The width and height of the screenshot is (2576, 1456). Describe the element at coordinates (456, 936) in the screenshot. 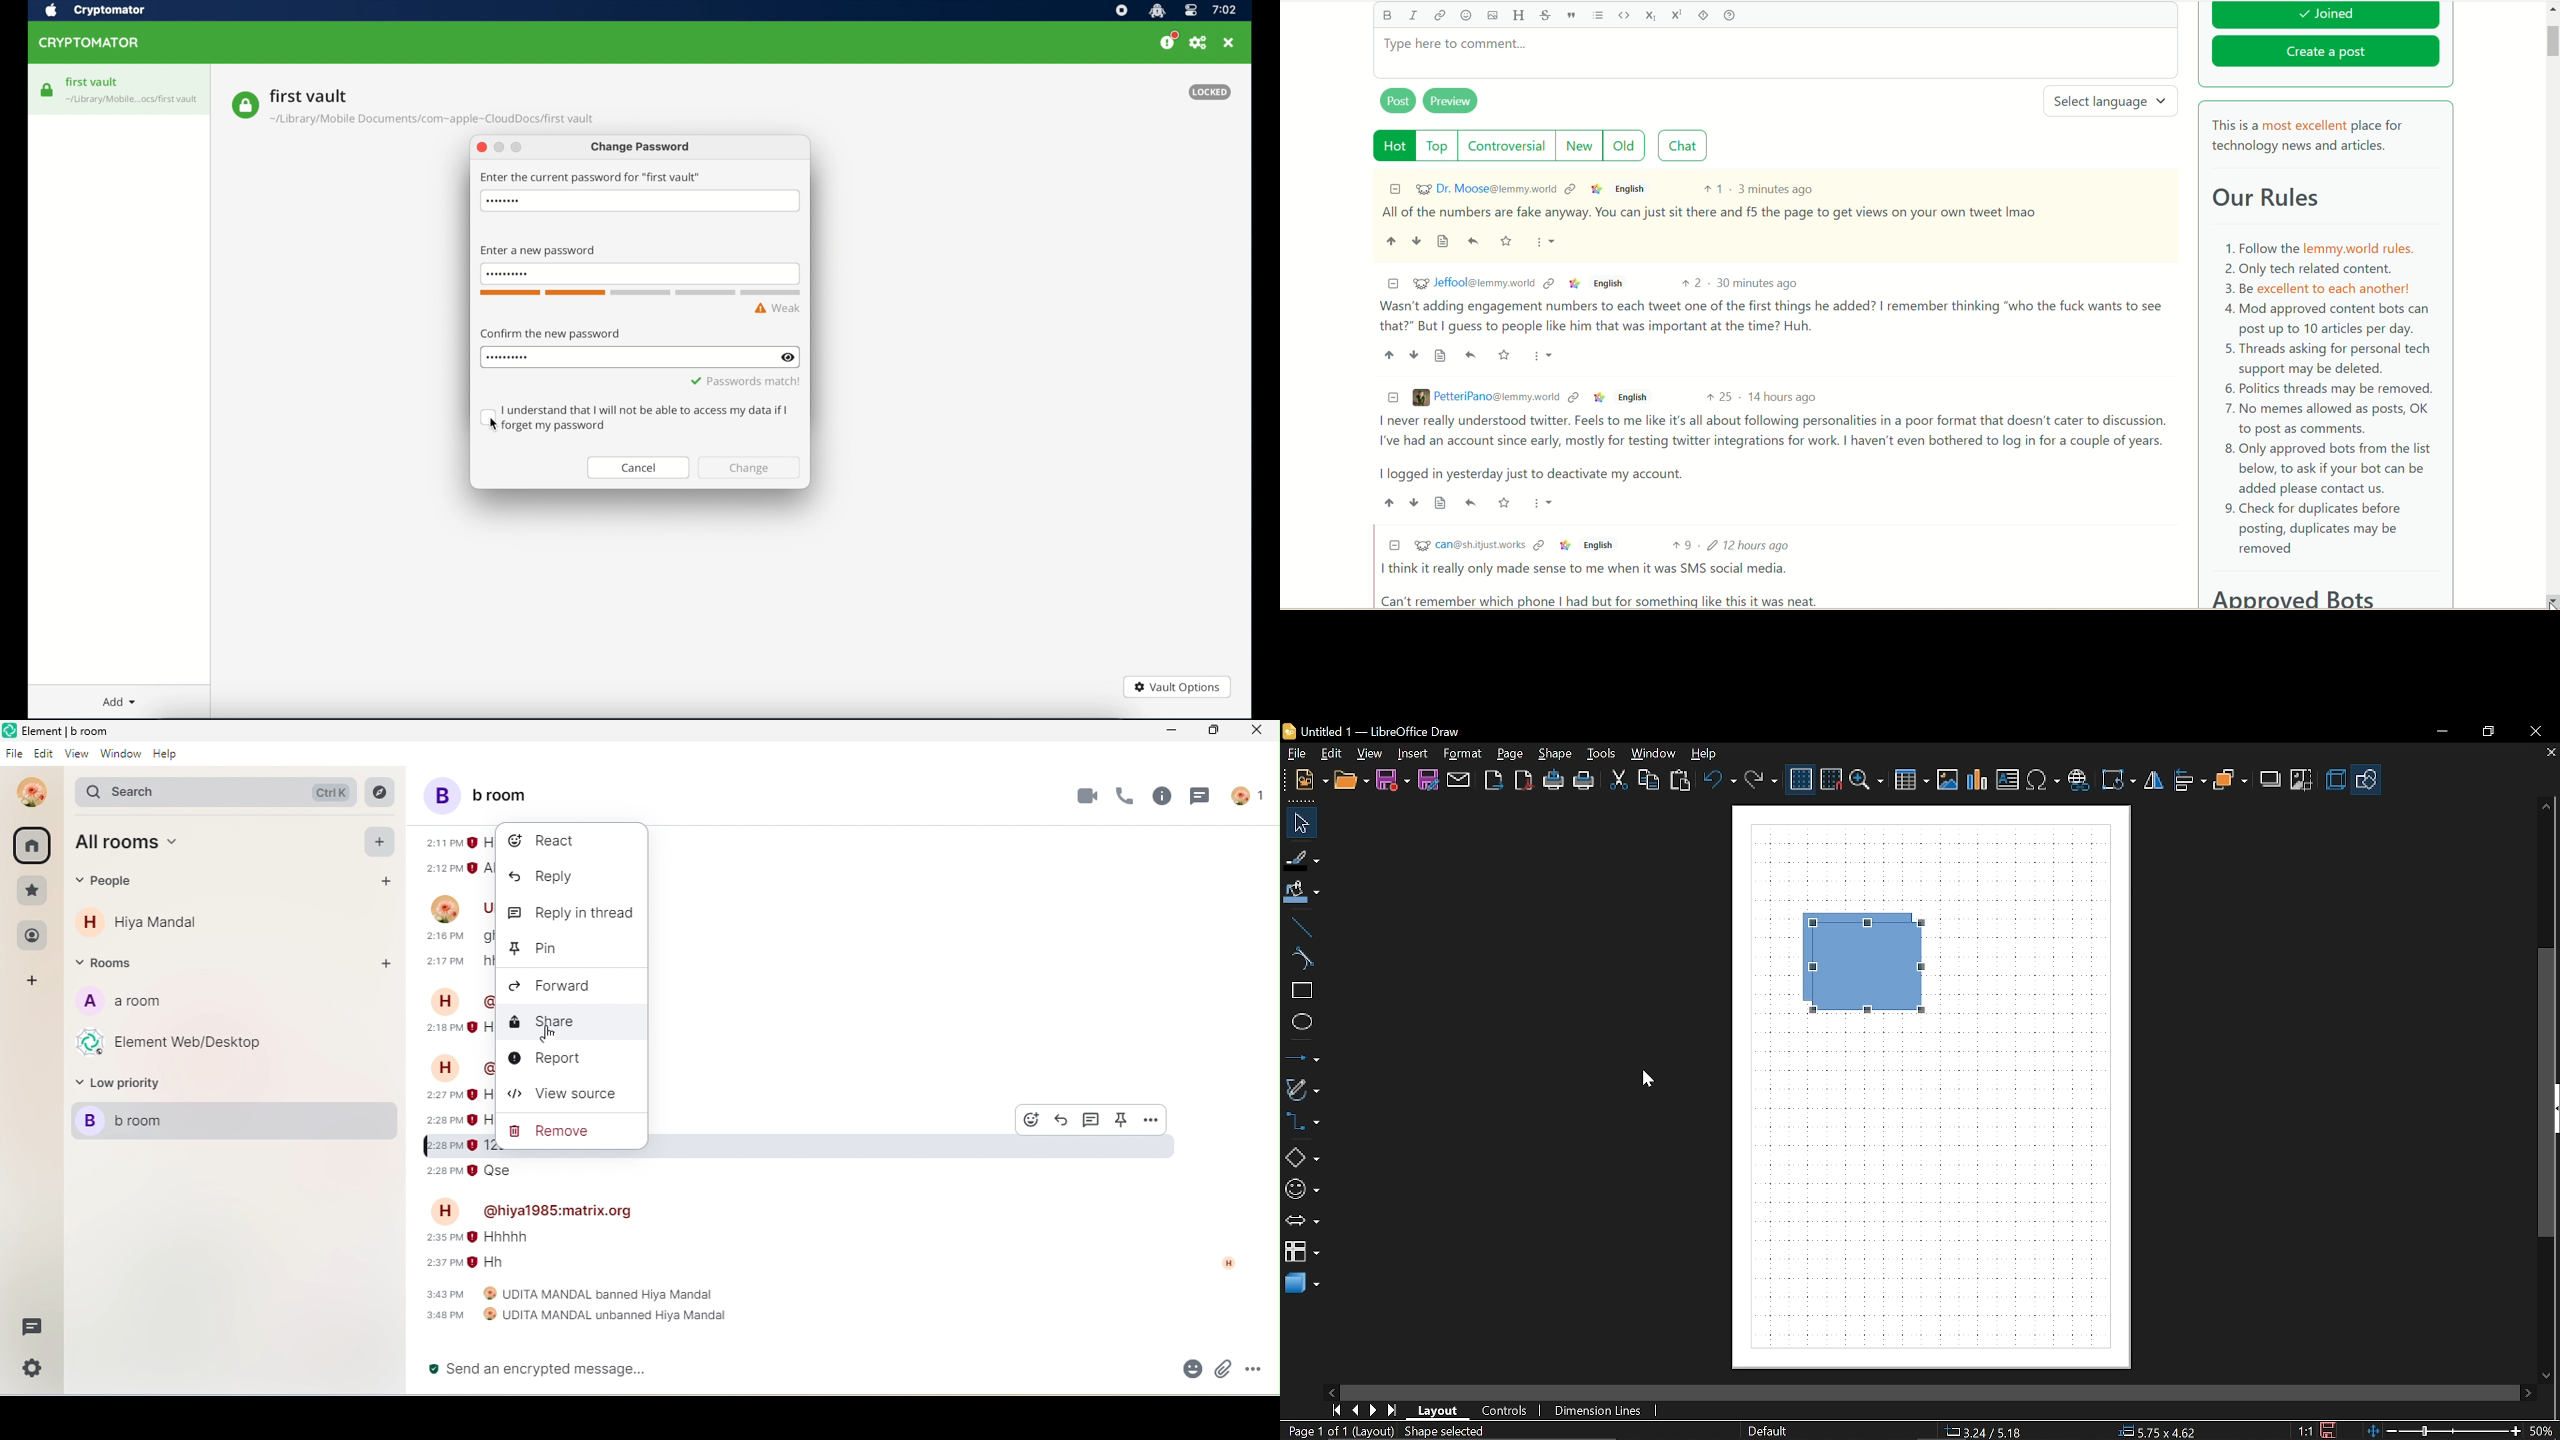

I see `2:16 pm ghhh` at that location.